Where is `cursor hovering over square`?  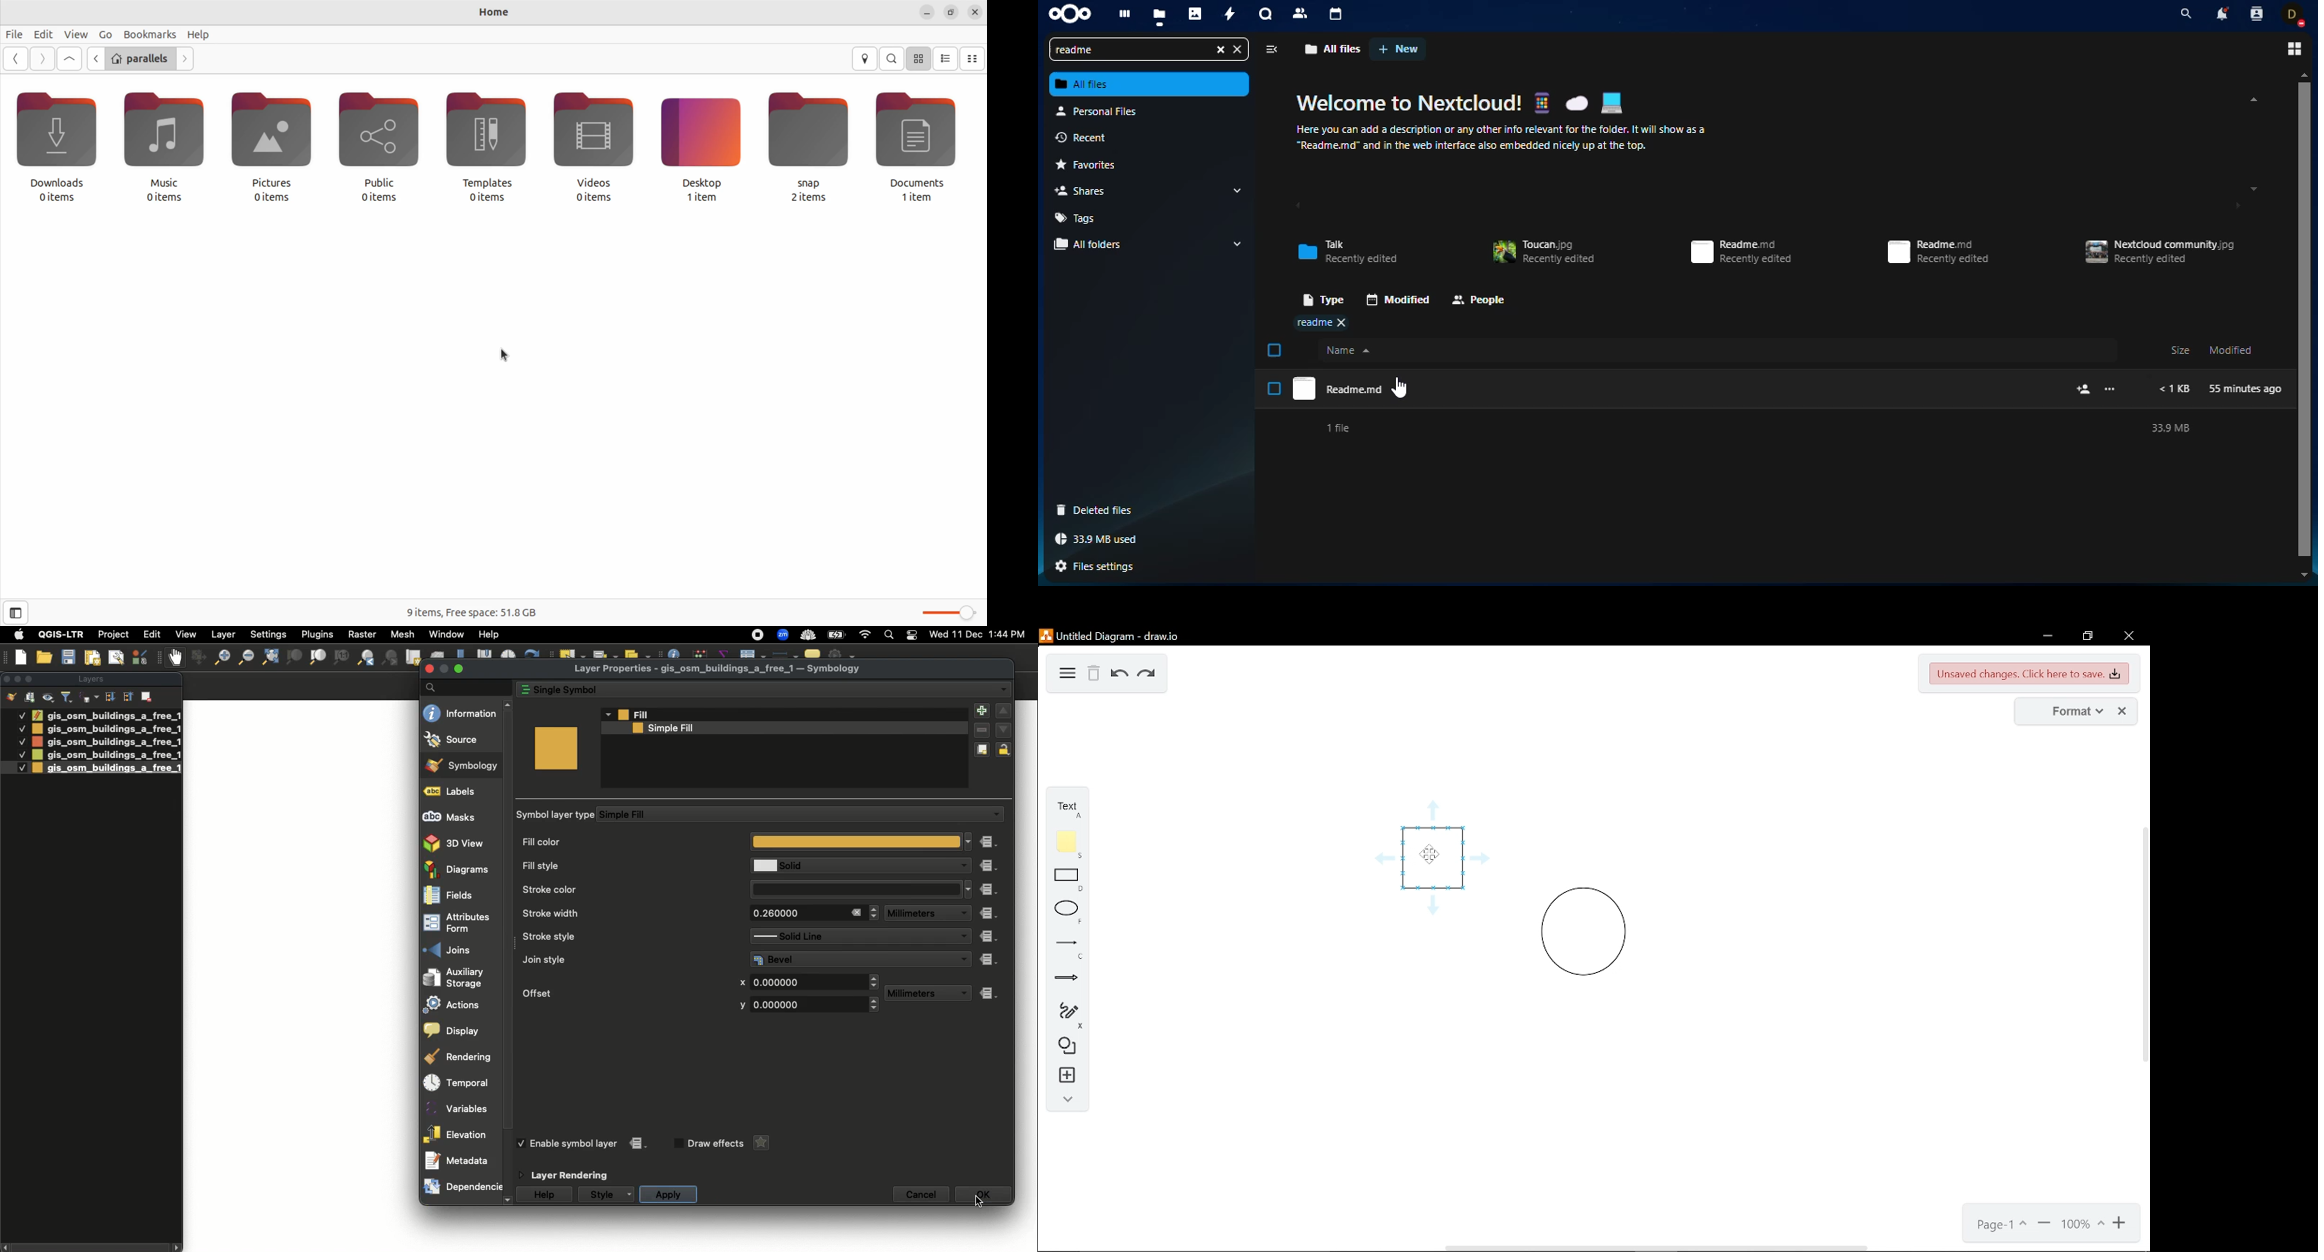
cursor hovering over square is located at coordinates (1433, 858).